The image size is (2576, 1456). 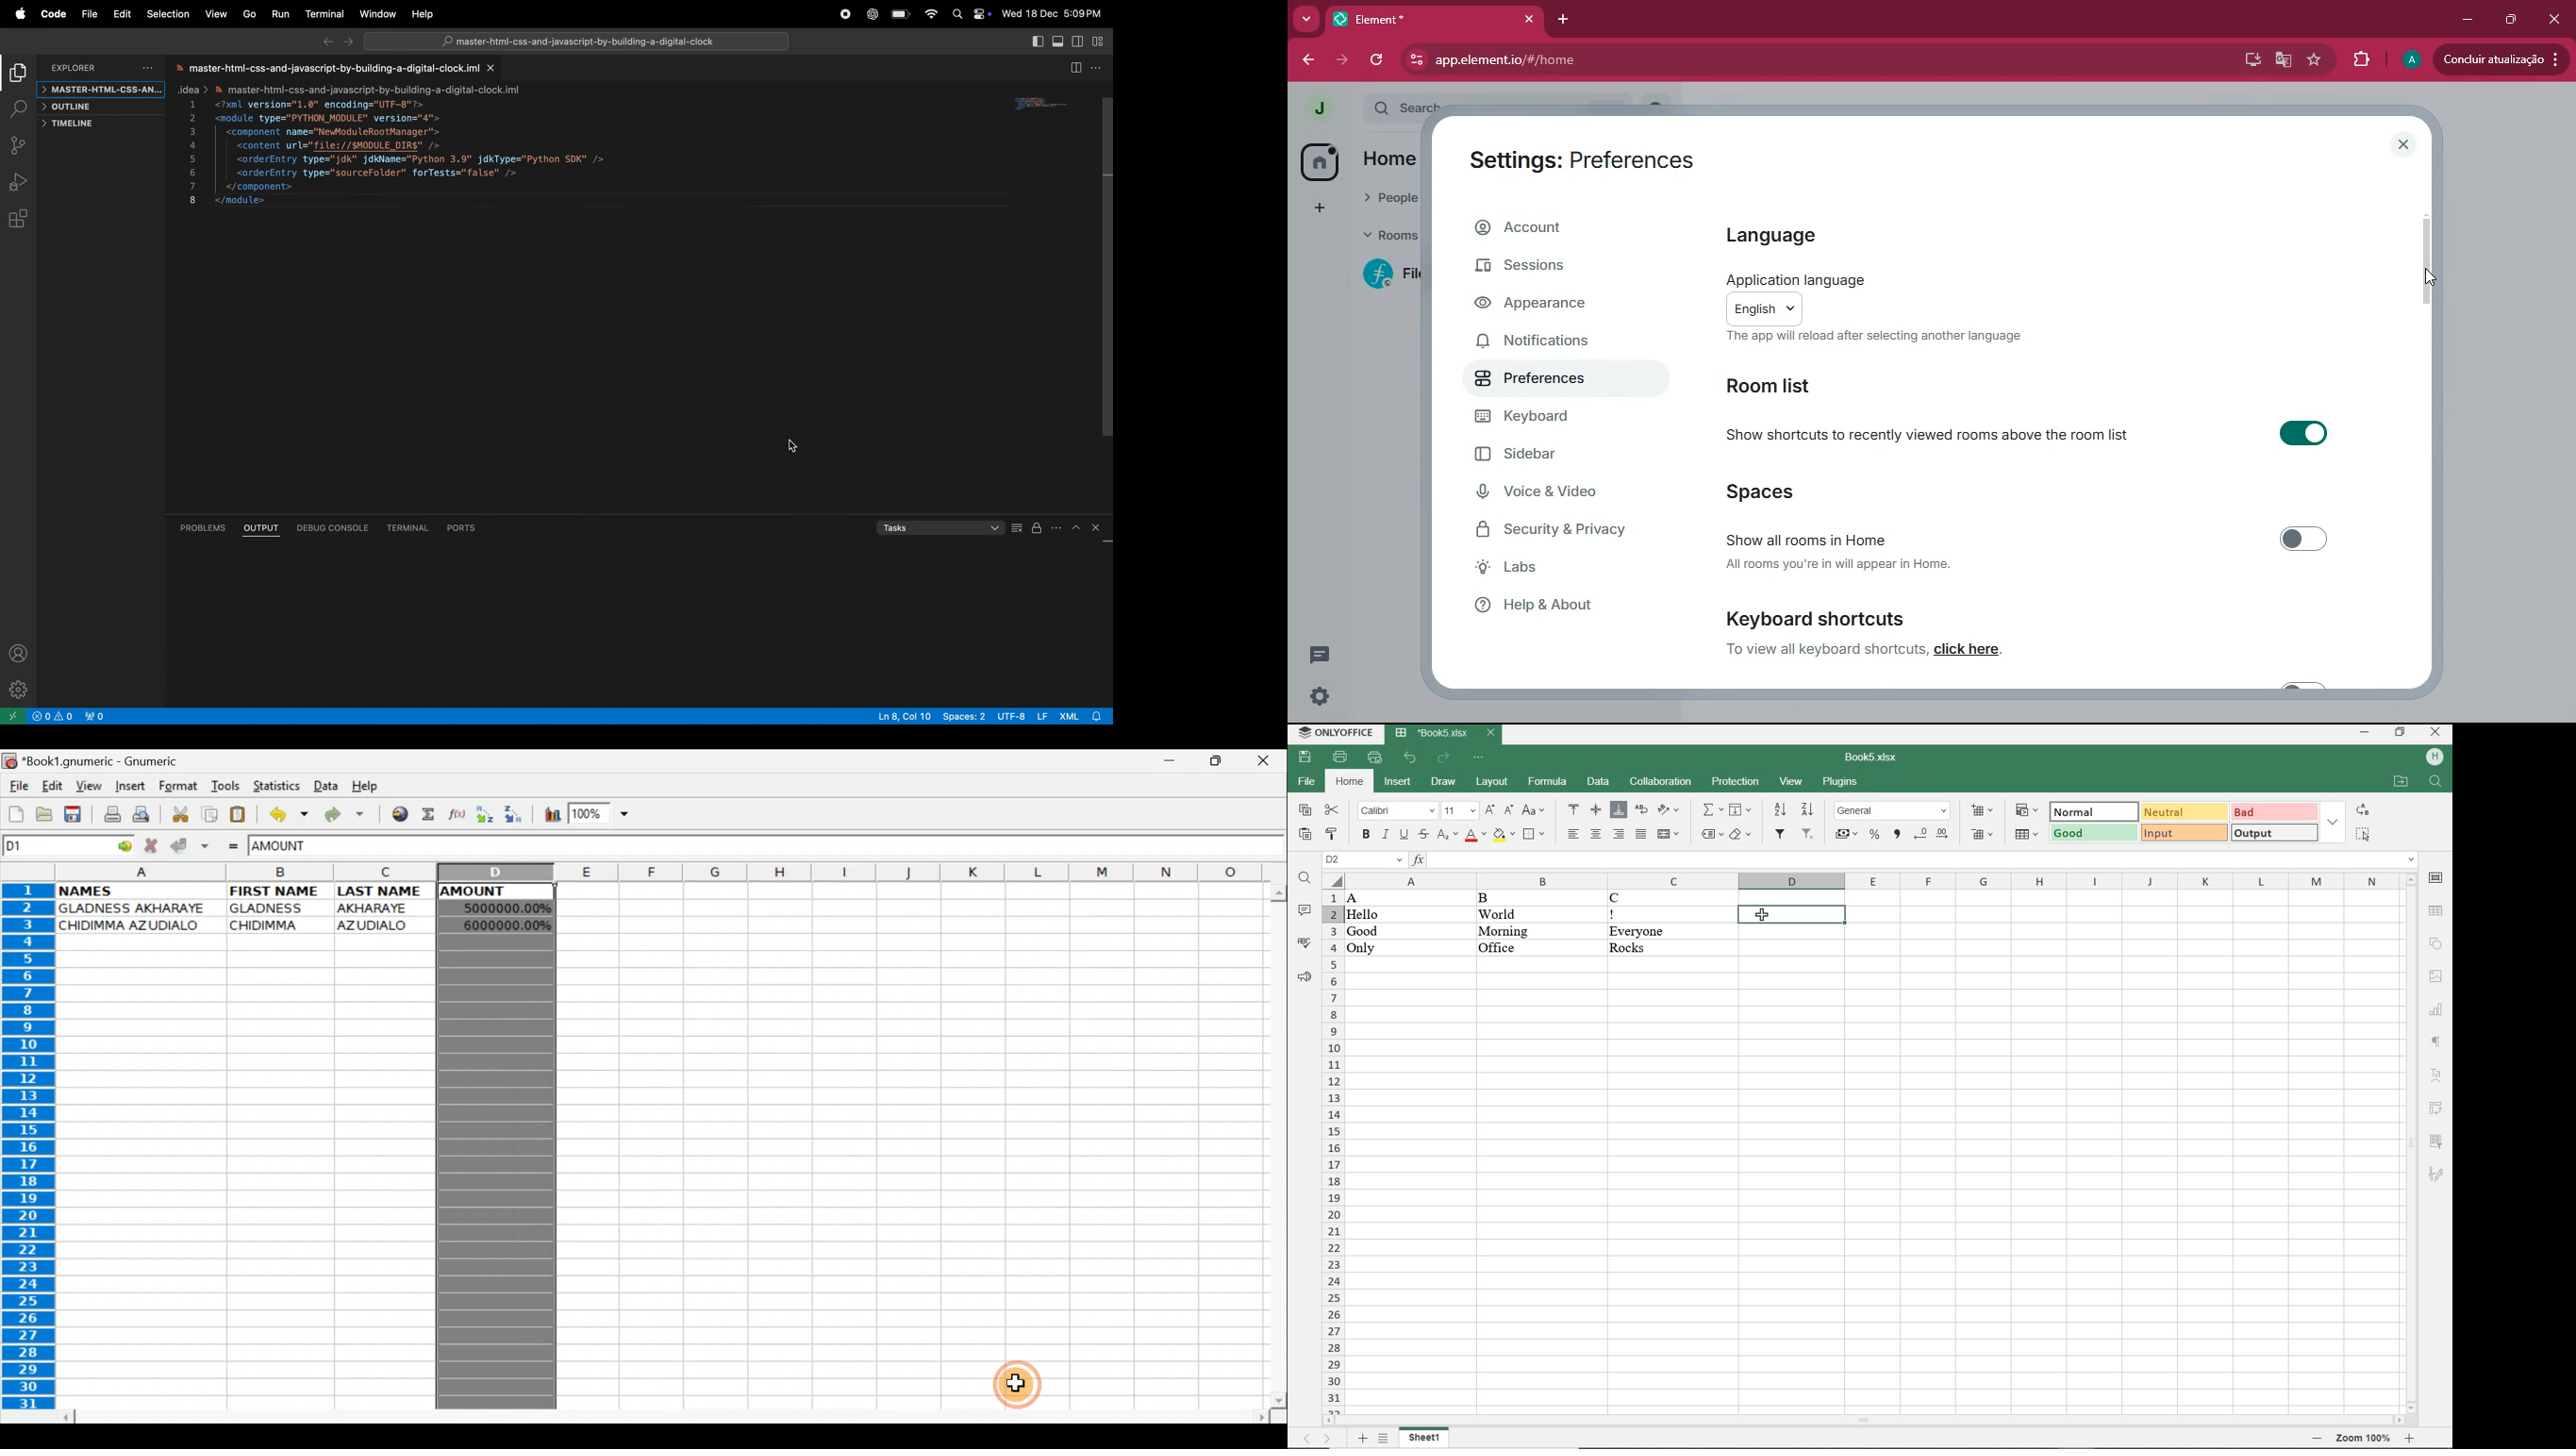 I want to click on debug console, so click(x=335, y=528).